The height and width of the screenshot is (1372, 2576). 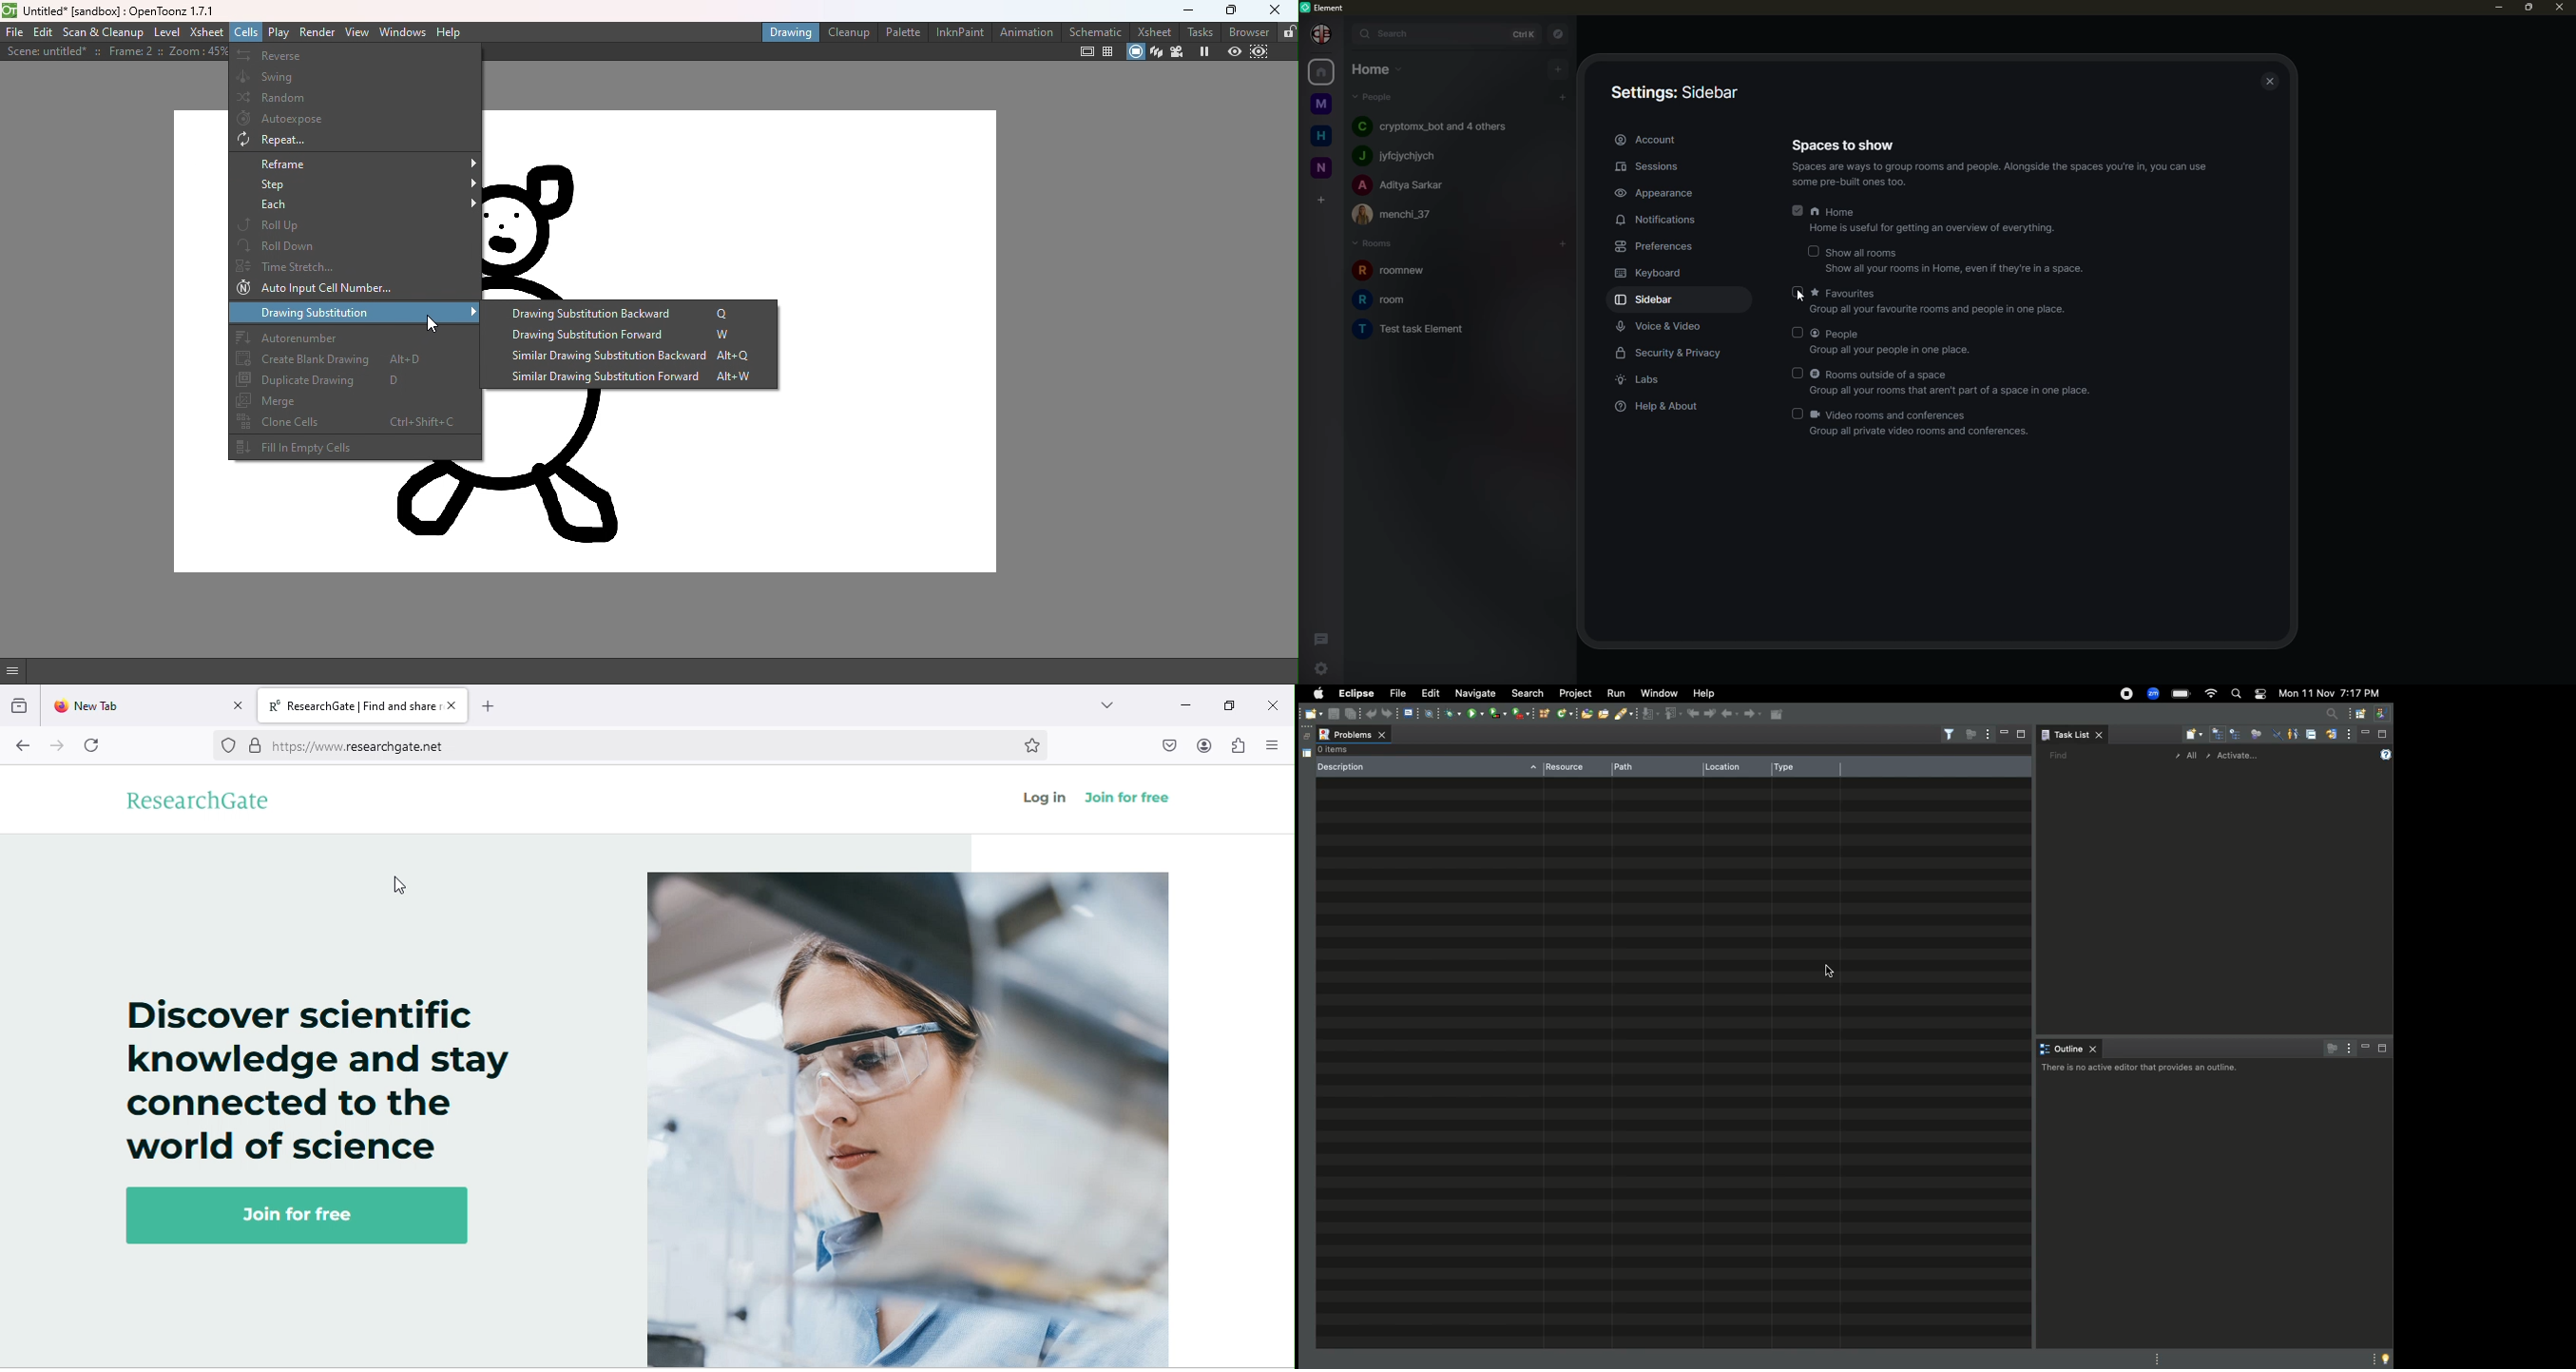 I want to click on Time stretch, so click(x=356, y=265).